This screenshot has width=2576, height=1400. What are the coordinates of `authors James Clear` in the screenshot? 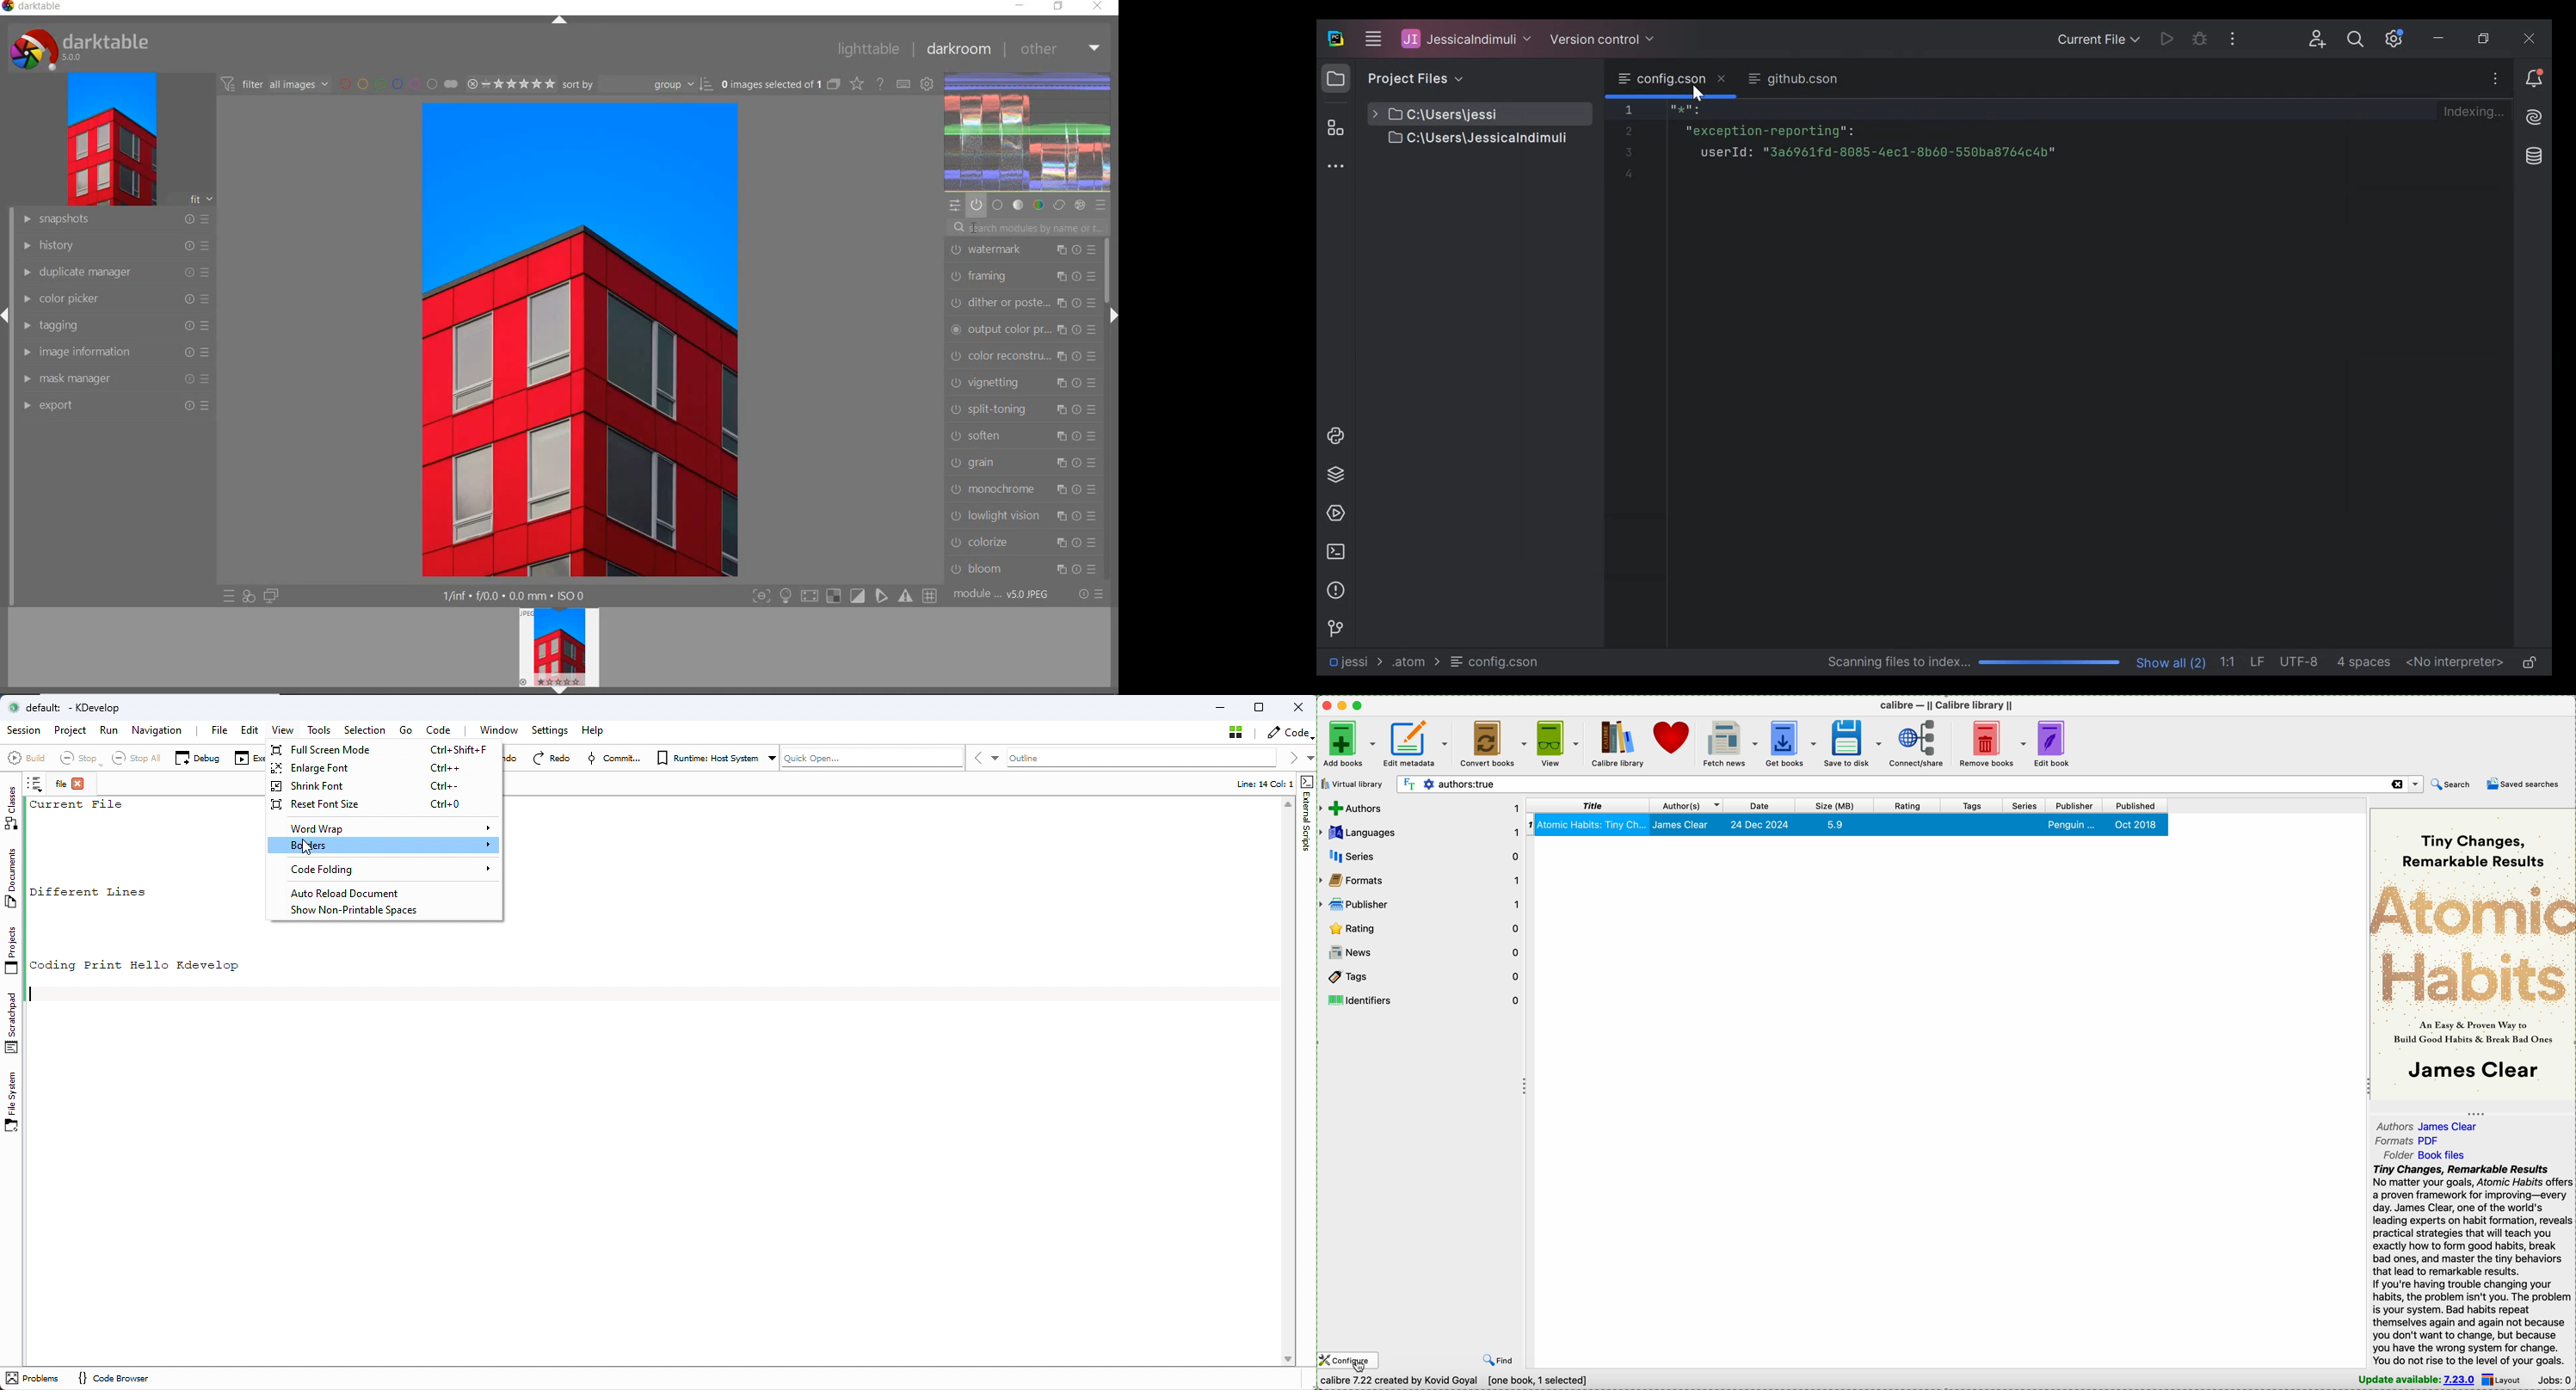 It's located at (2429, 1125).